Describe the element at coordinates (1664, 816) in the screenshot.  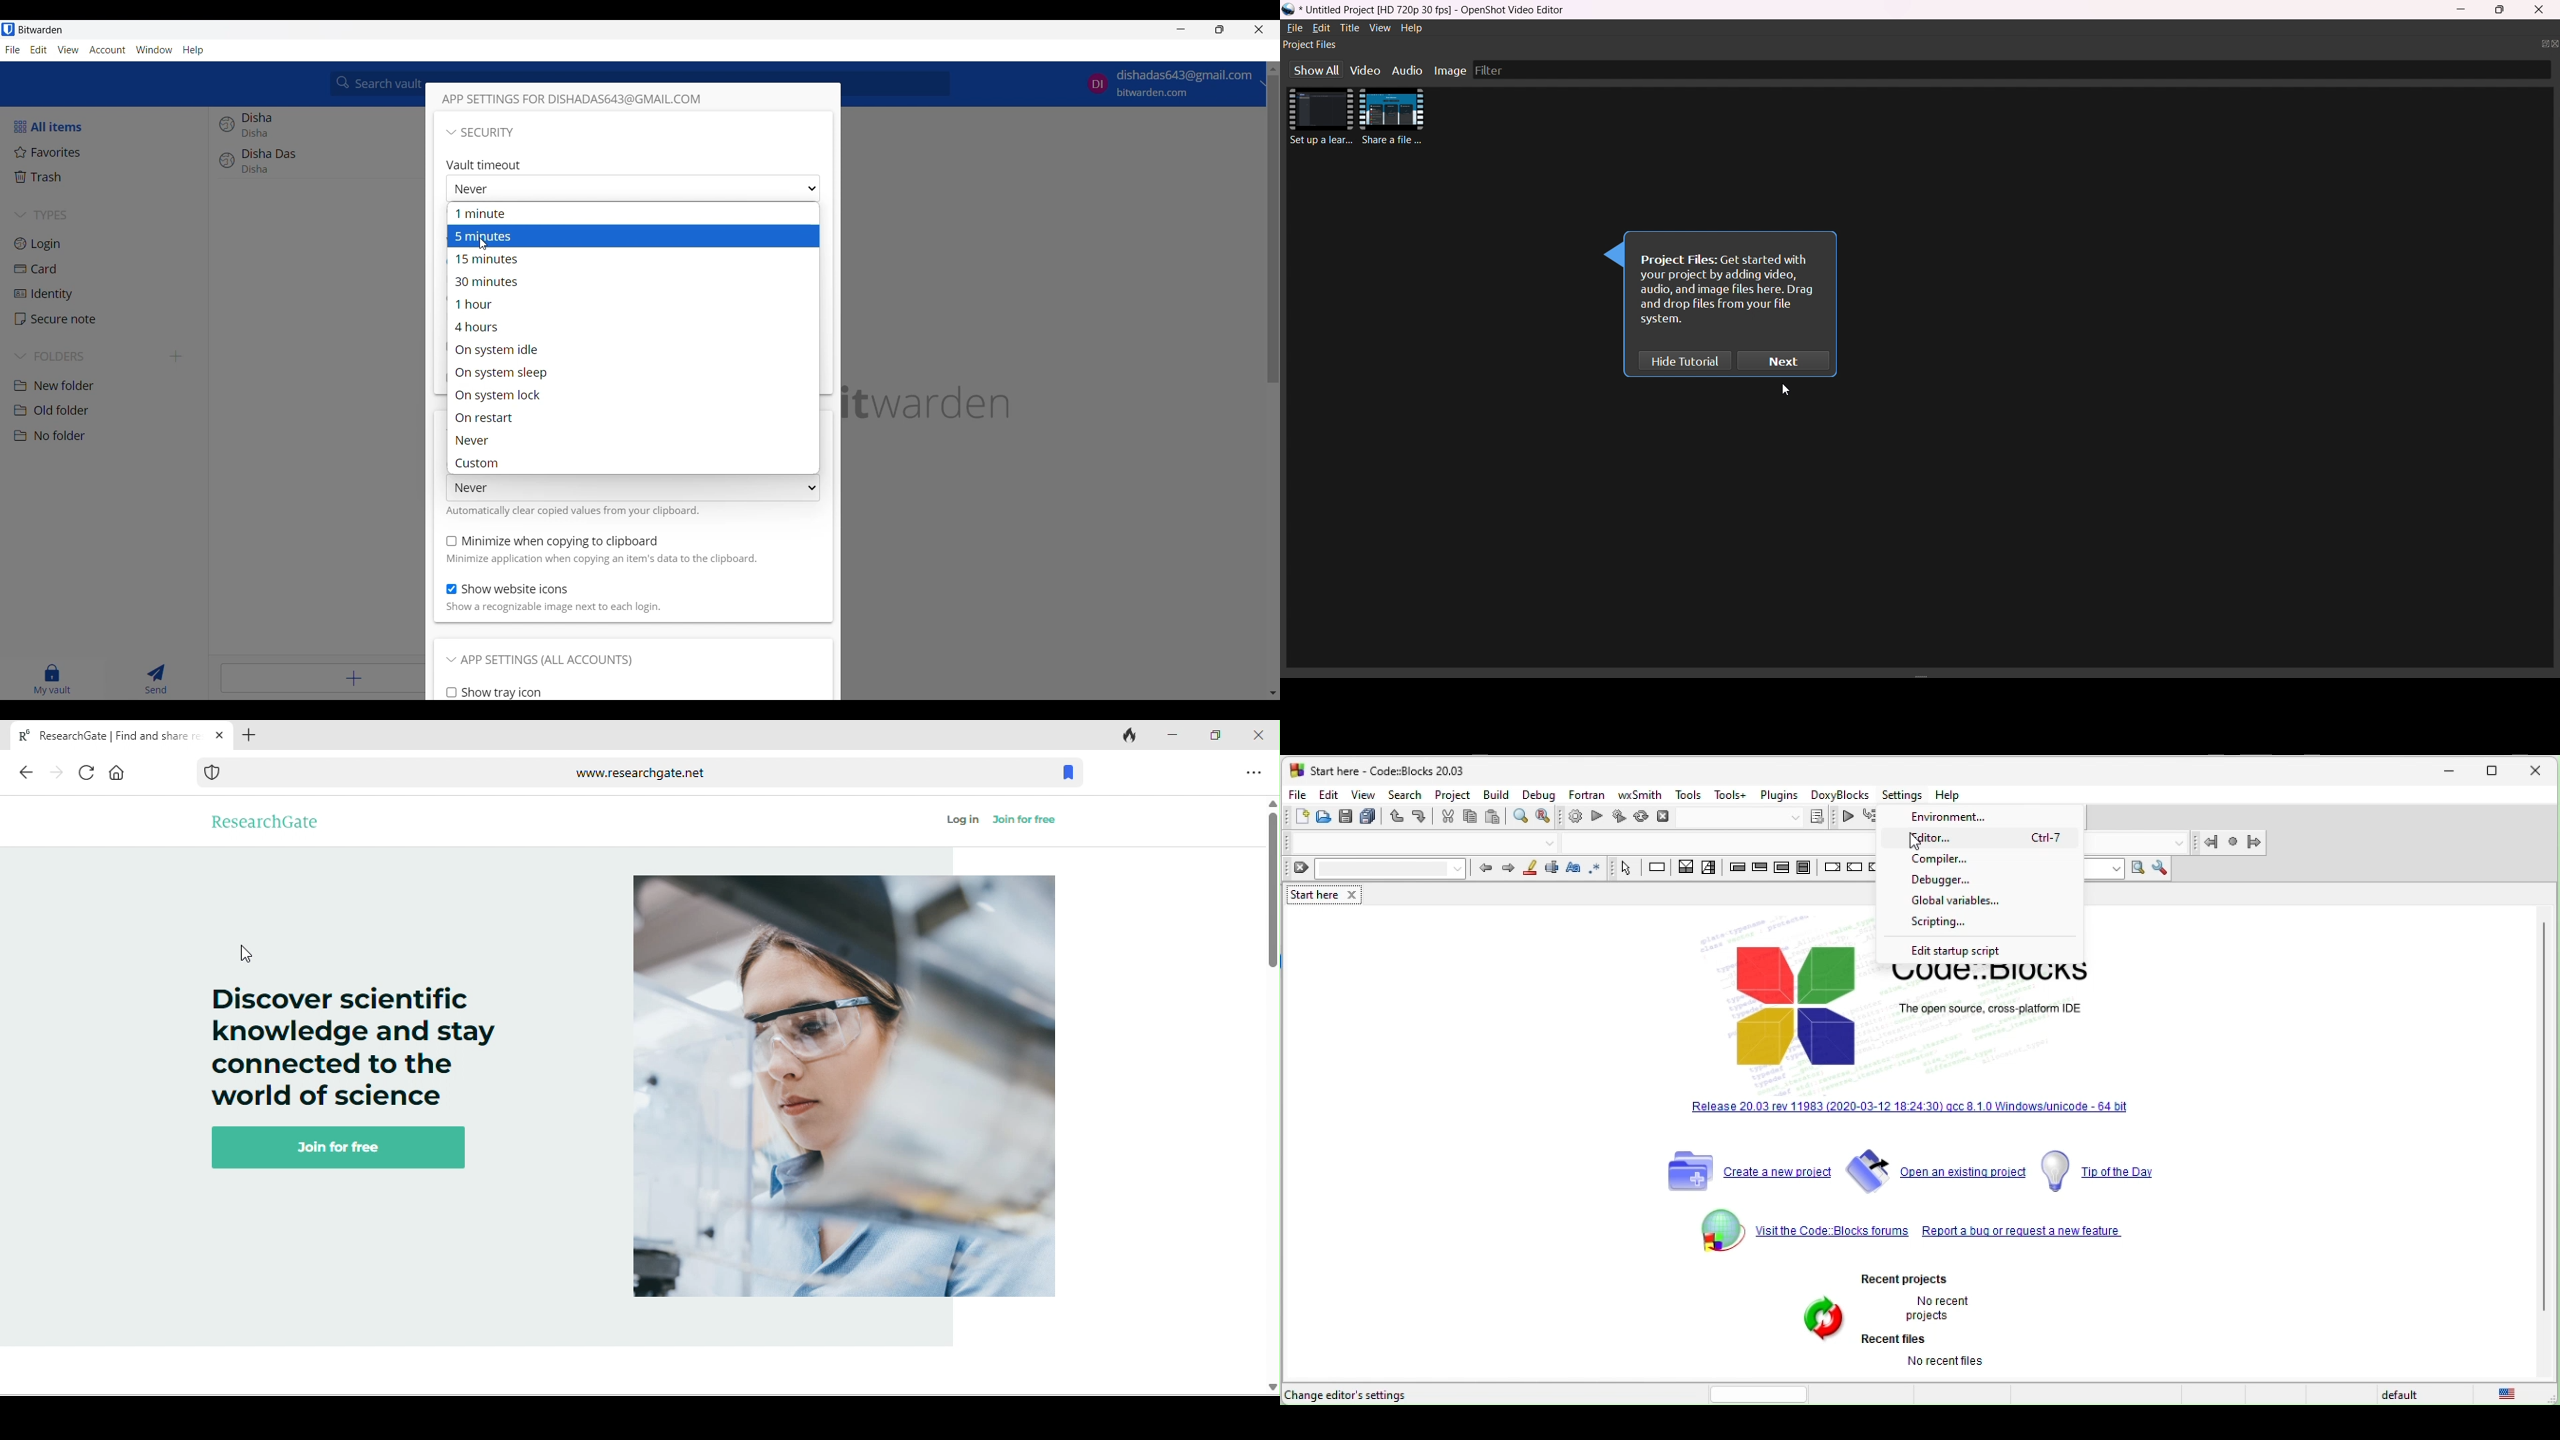
I see `abort` at that location.